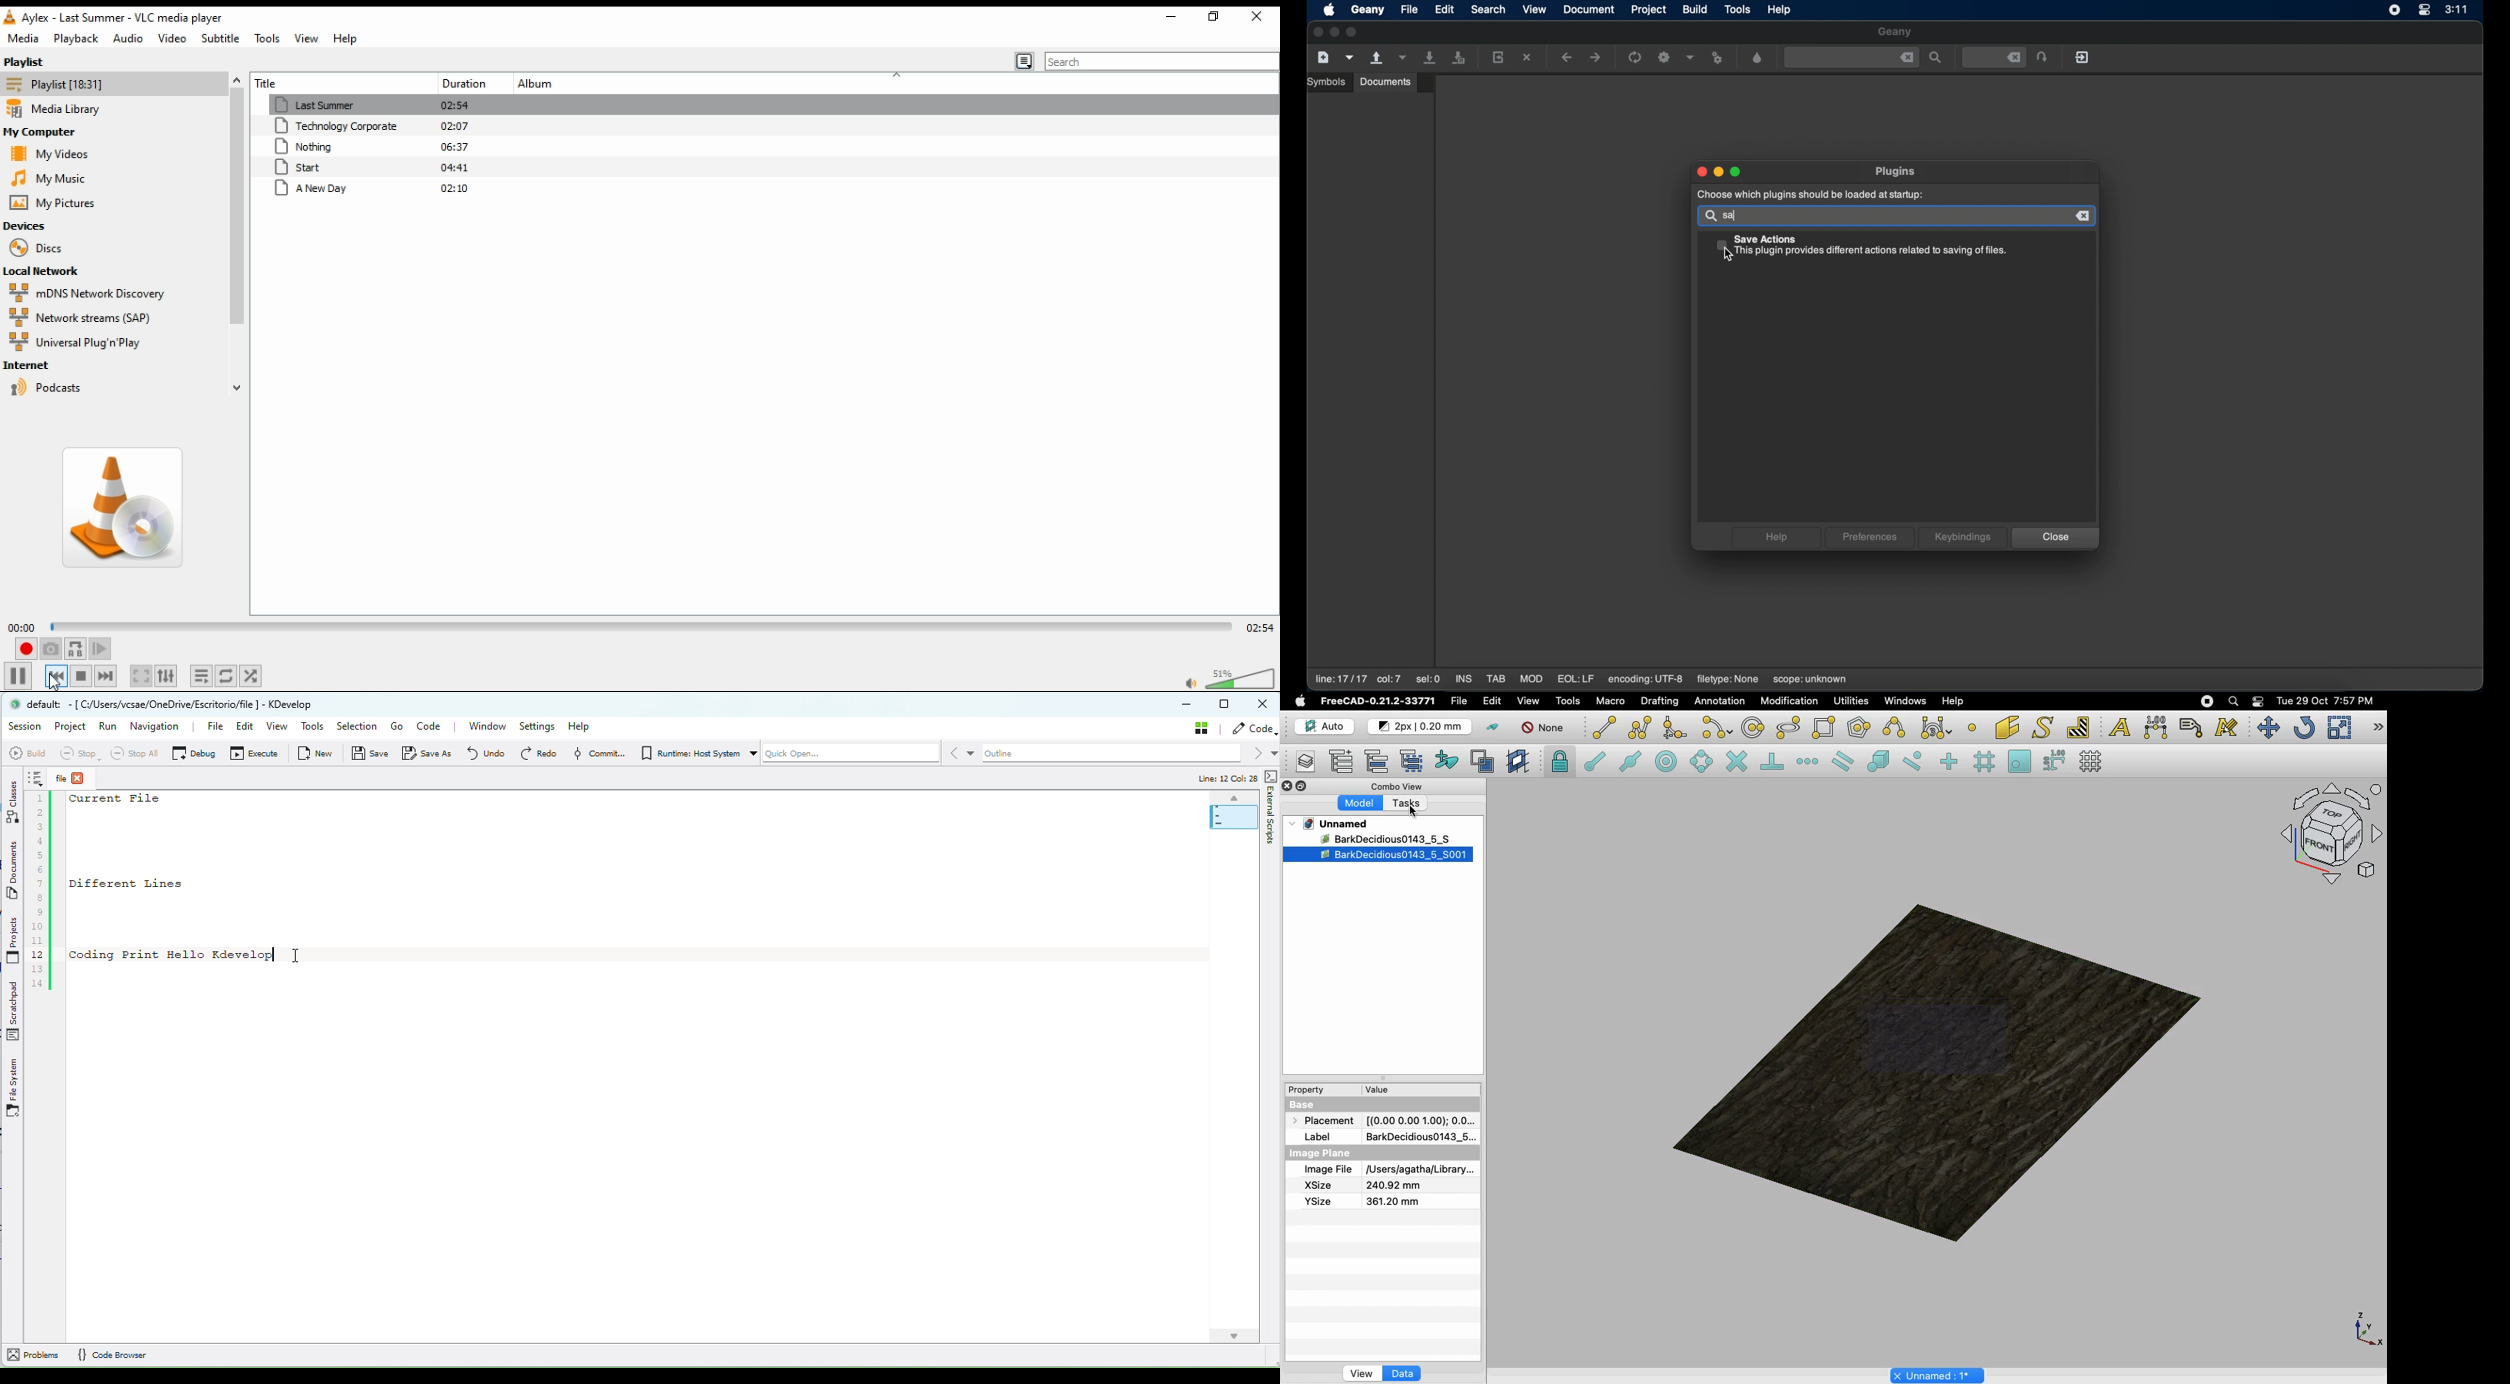 The height and width of the screenshot is (1400, 2520). I want to click on Text, so click(2120, 728).